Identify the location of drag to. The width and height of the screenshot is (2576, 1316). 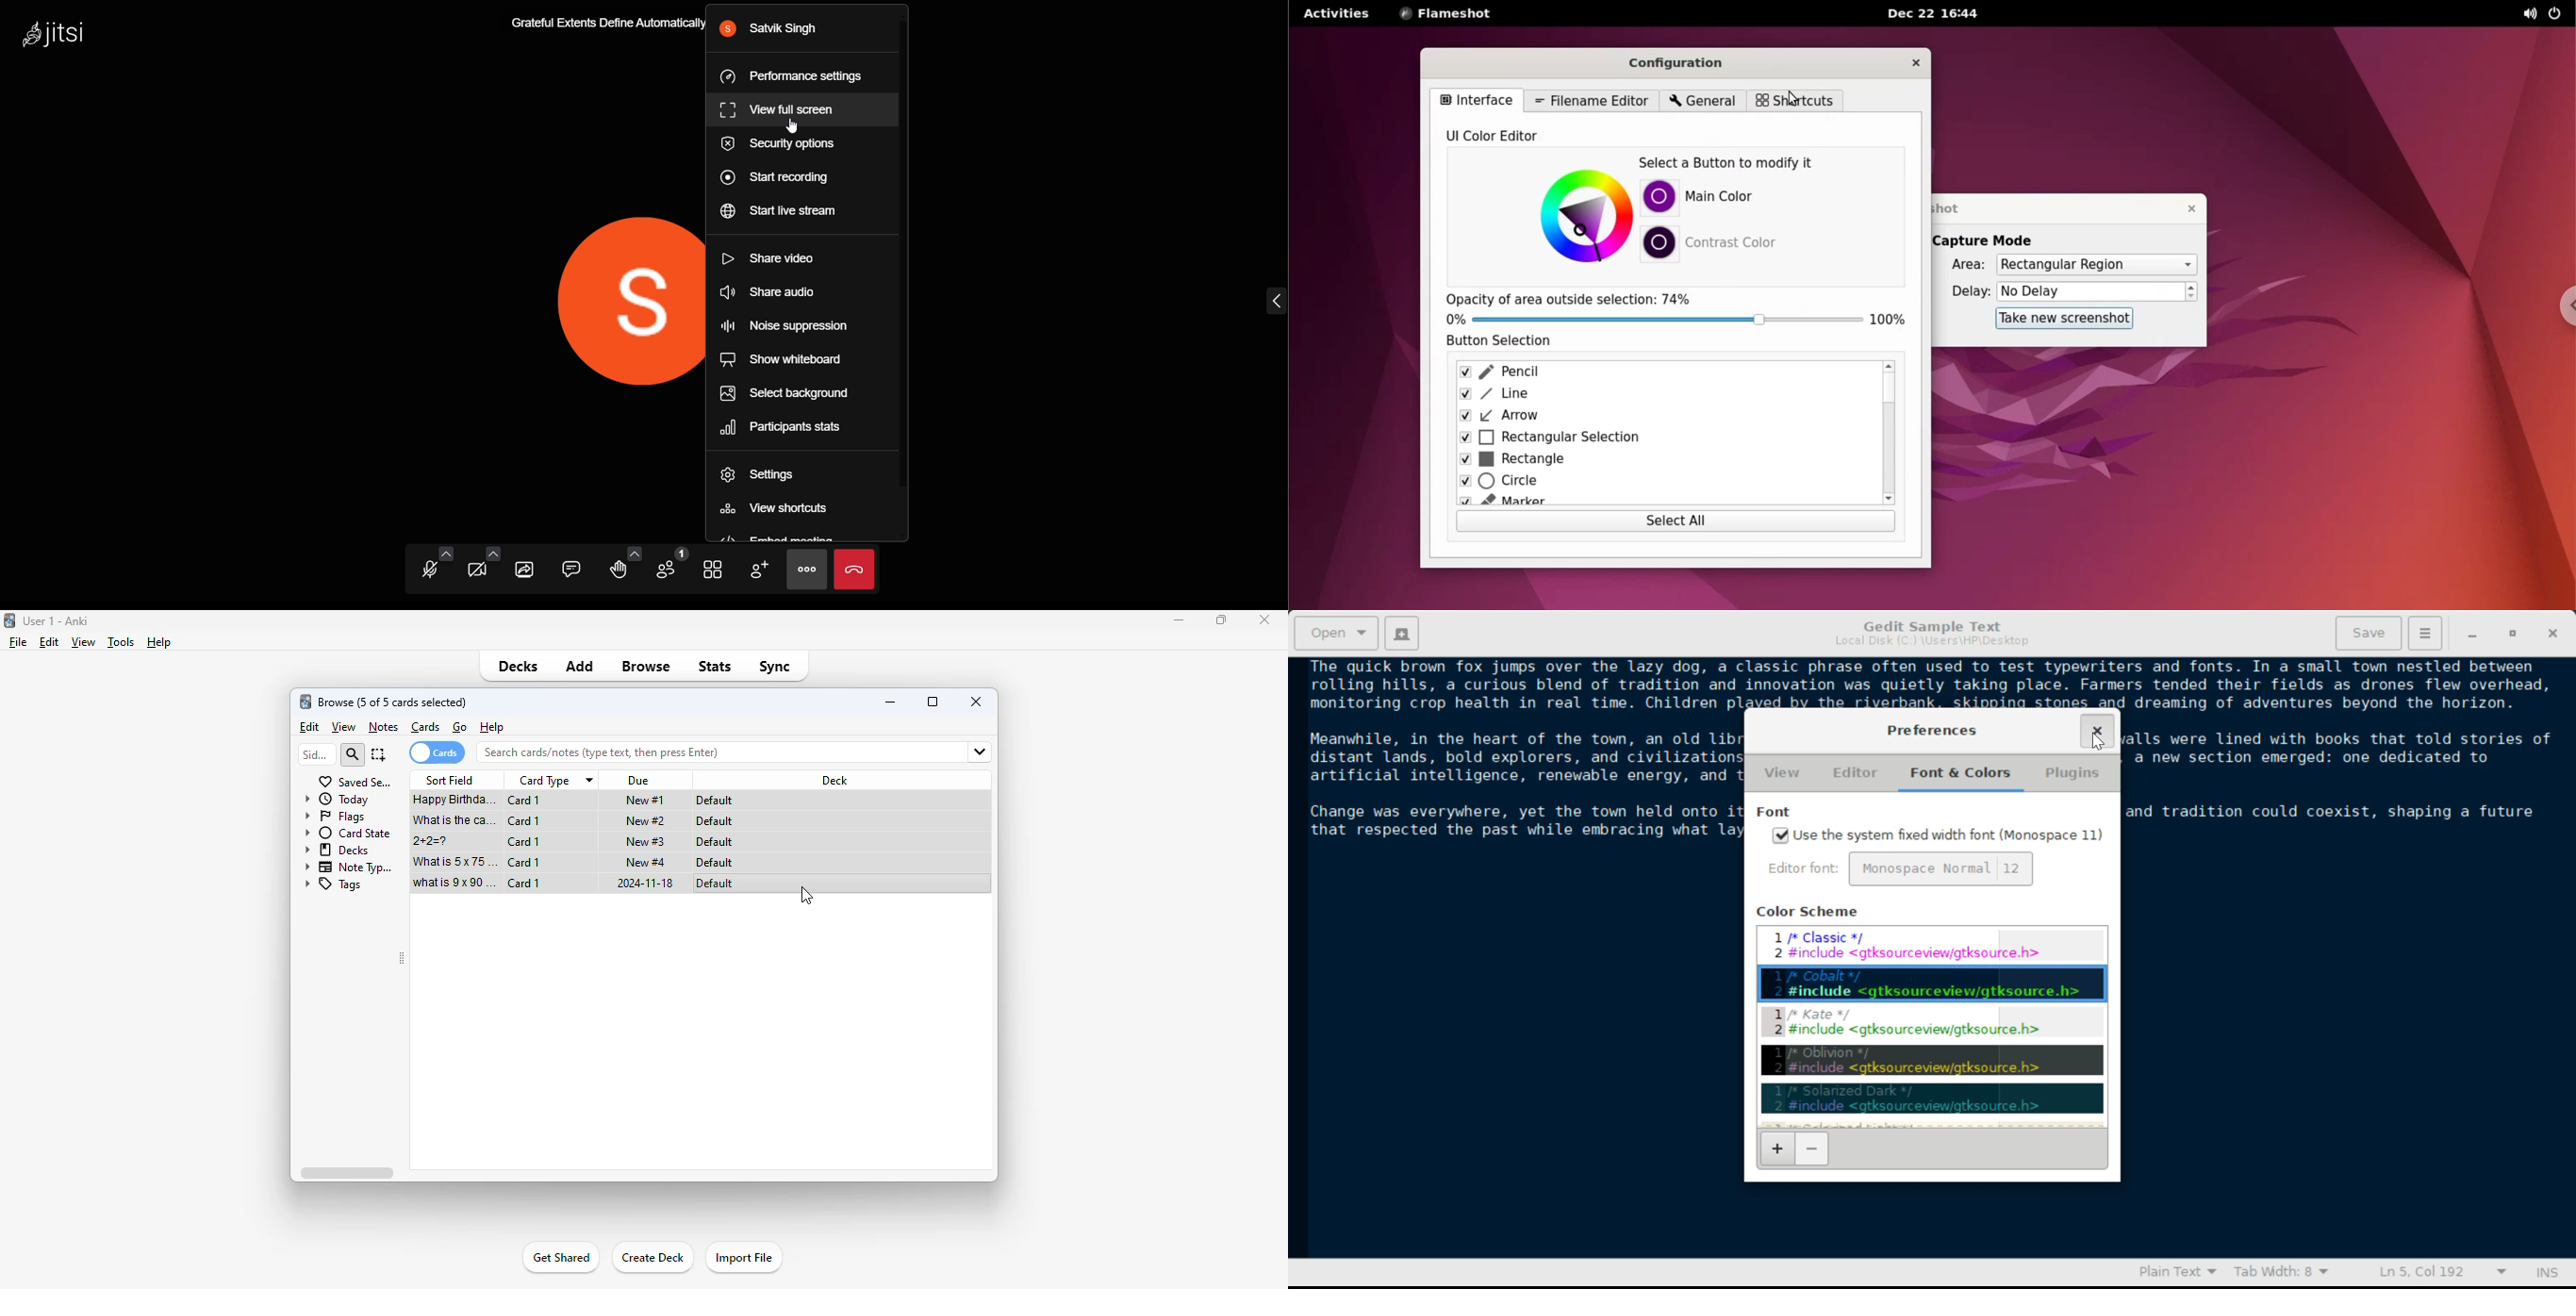
(807, 896).